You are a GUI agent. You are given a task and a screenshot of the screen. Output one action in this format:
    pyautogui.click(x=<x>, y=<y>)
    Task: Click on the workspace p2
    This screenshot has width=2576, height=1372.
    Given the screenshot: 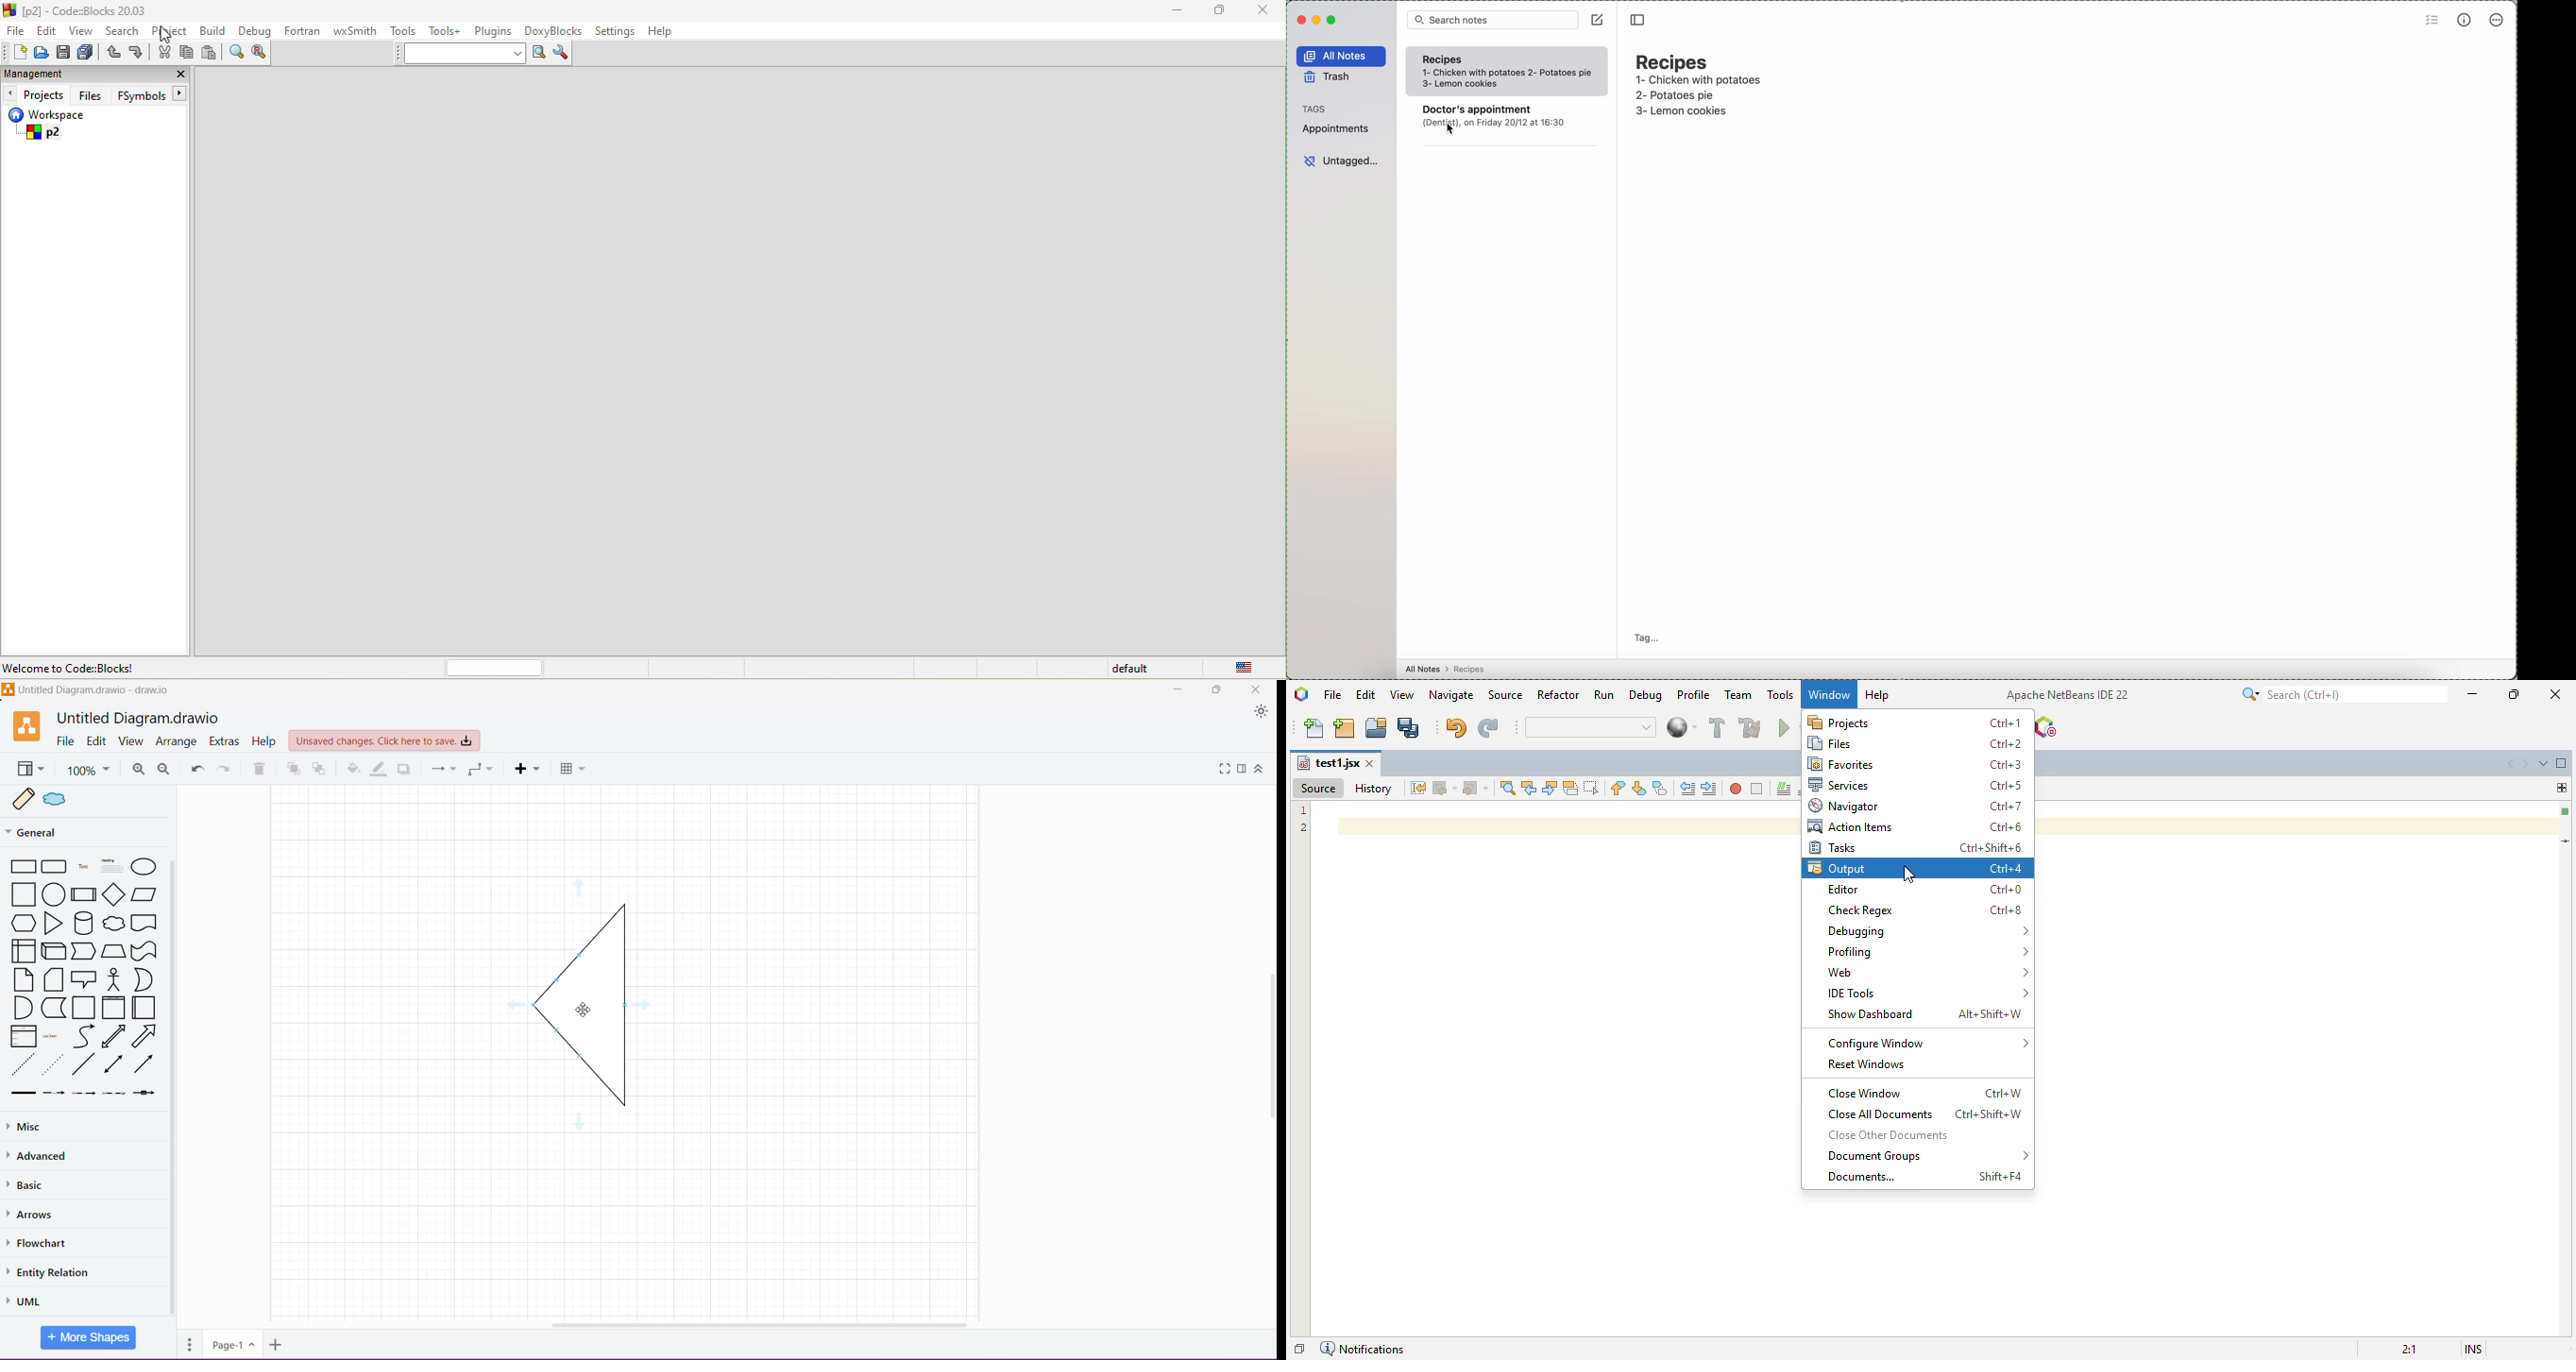 What is the action you would take?
    pyautogui.click(x=59, y=126)
    